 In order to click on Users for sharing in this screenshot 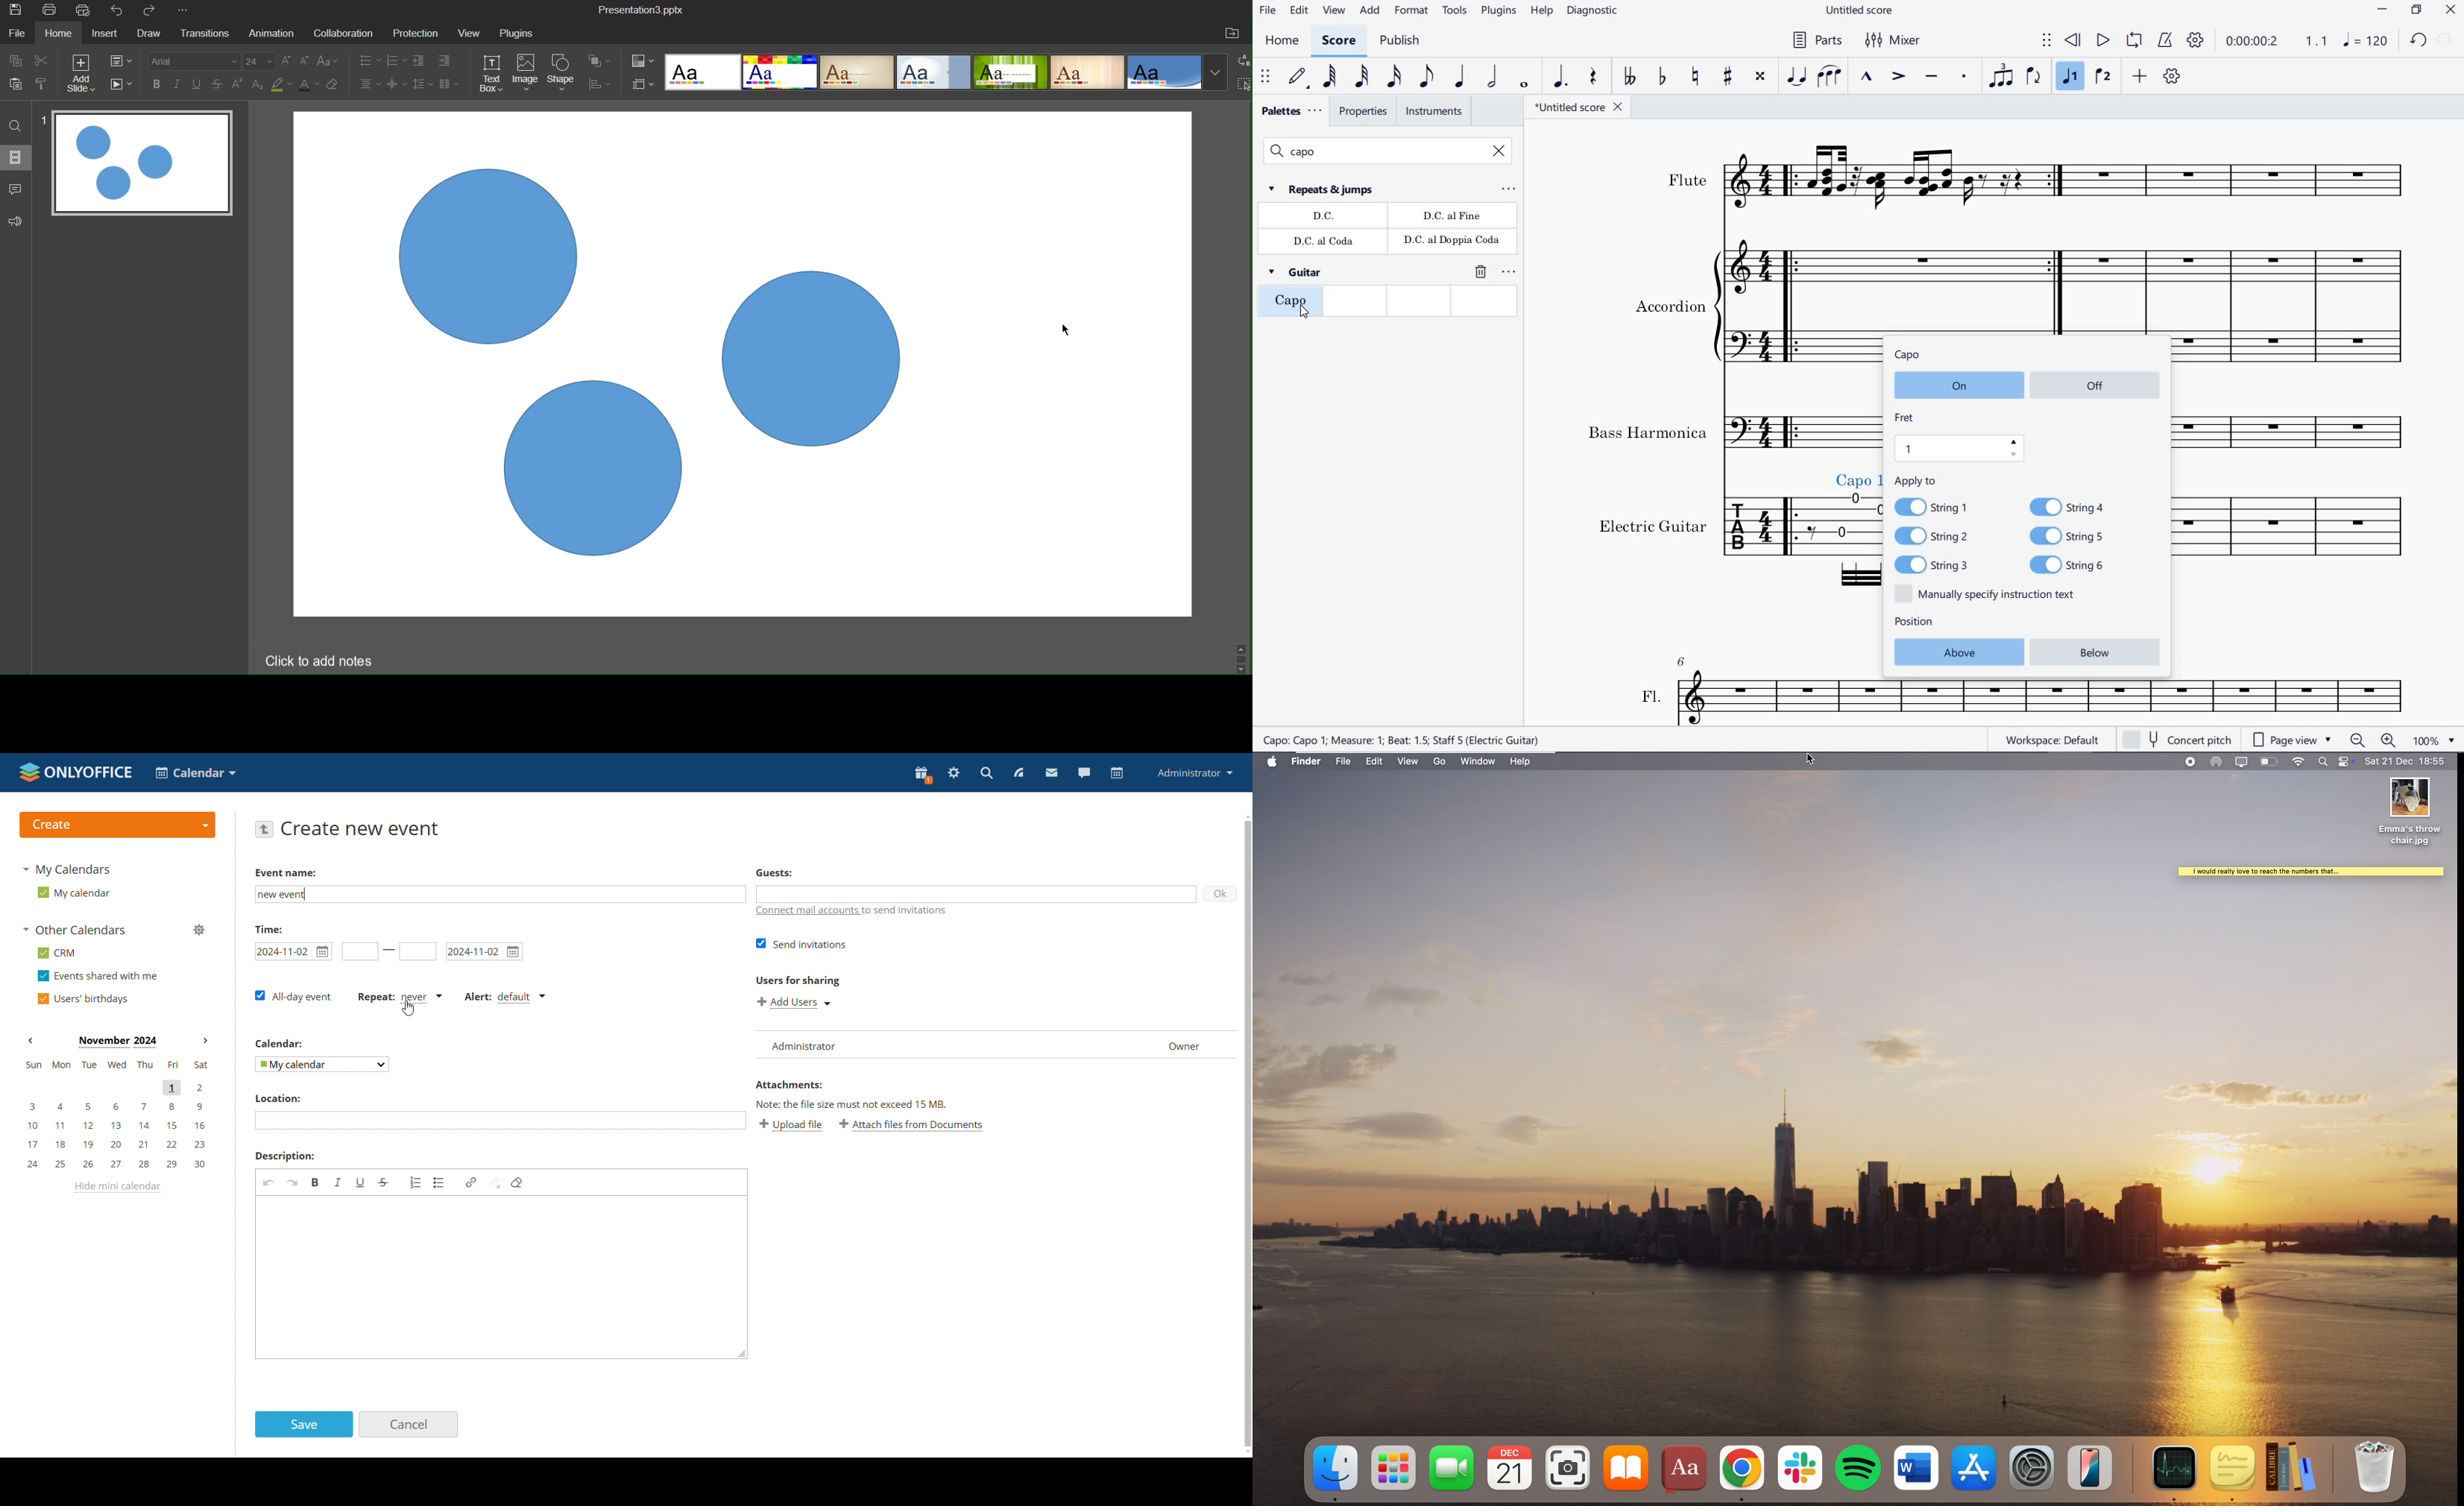, I will do `click(796, 978)`.